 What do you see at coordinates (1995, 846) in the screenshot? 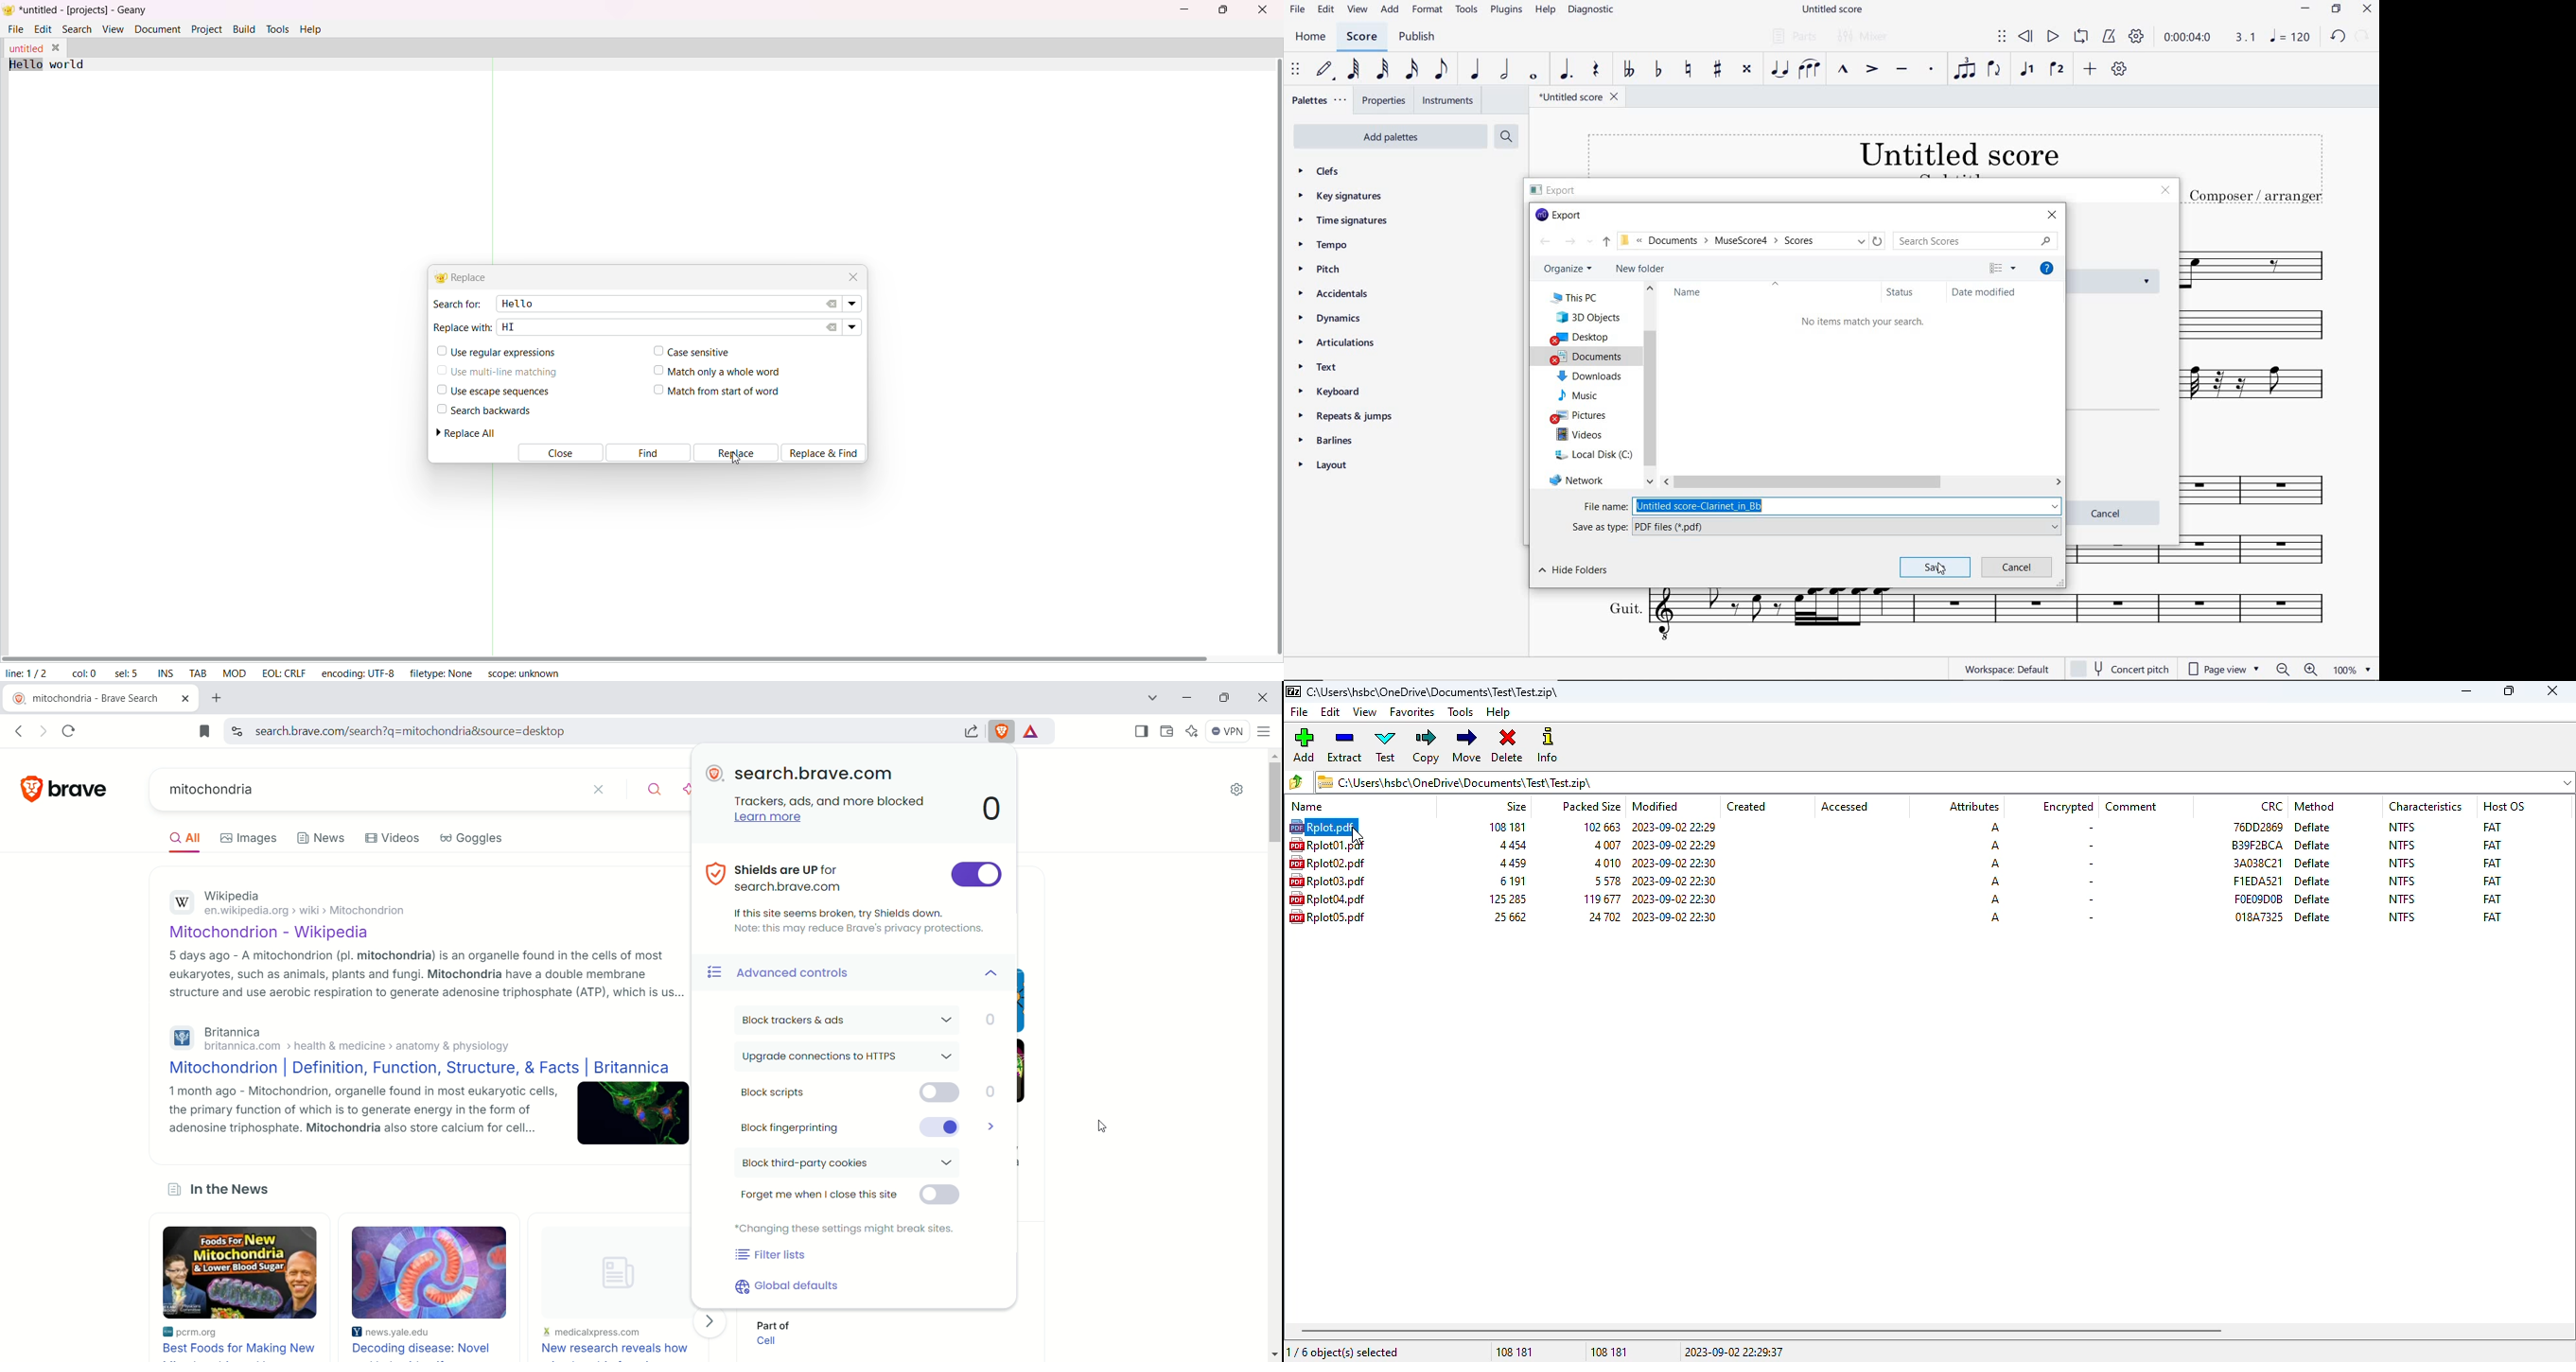
I see `A` at bounding box center [1995, 846].